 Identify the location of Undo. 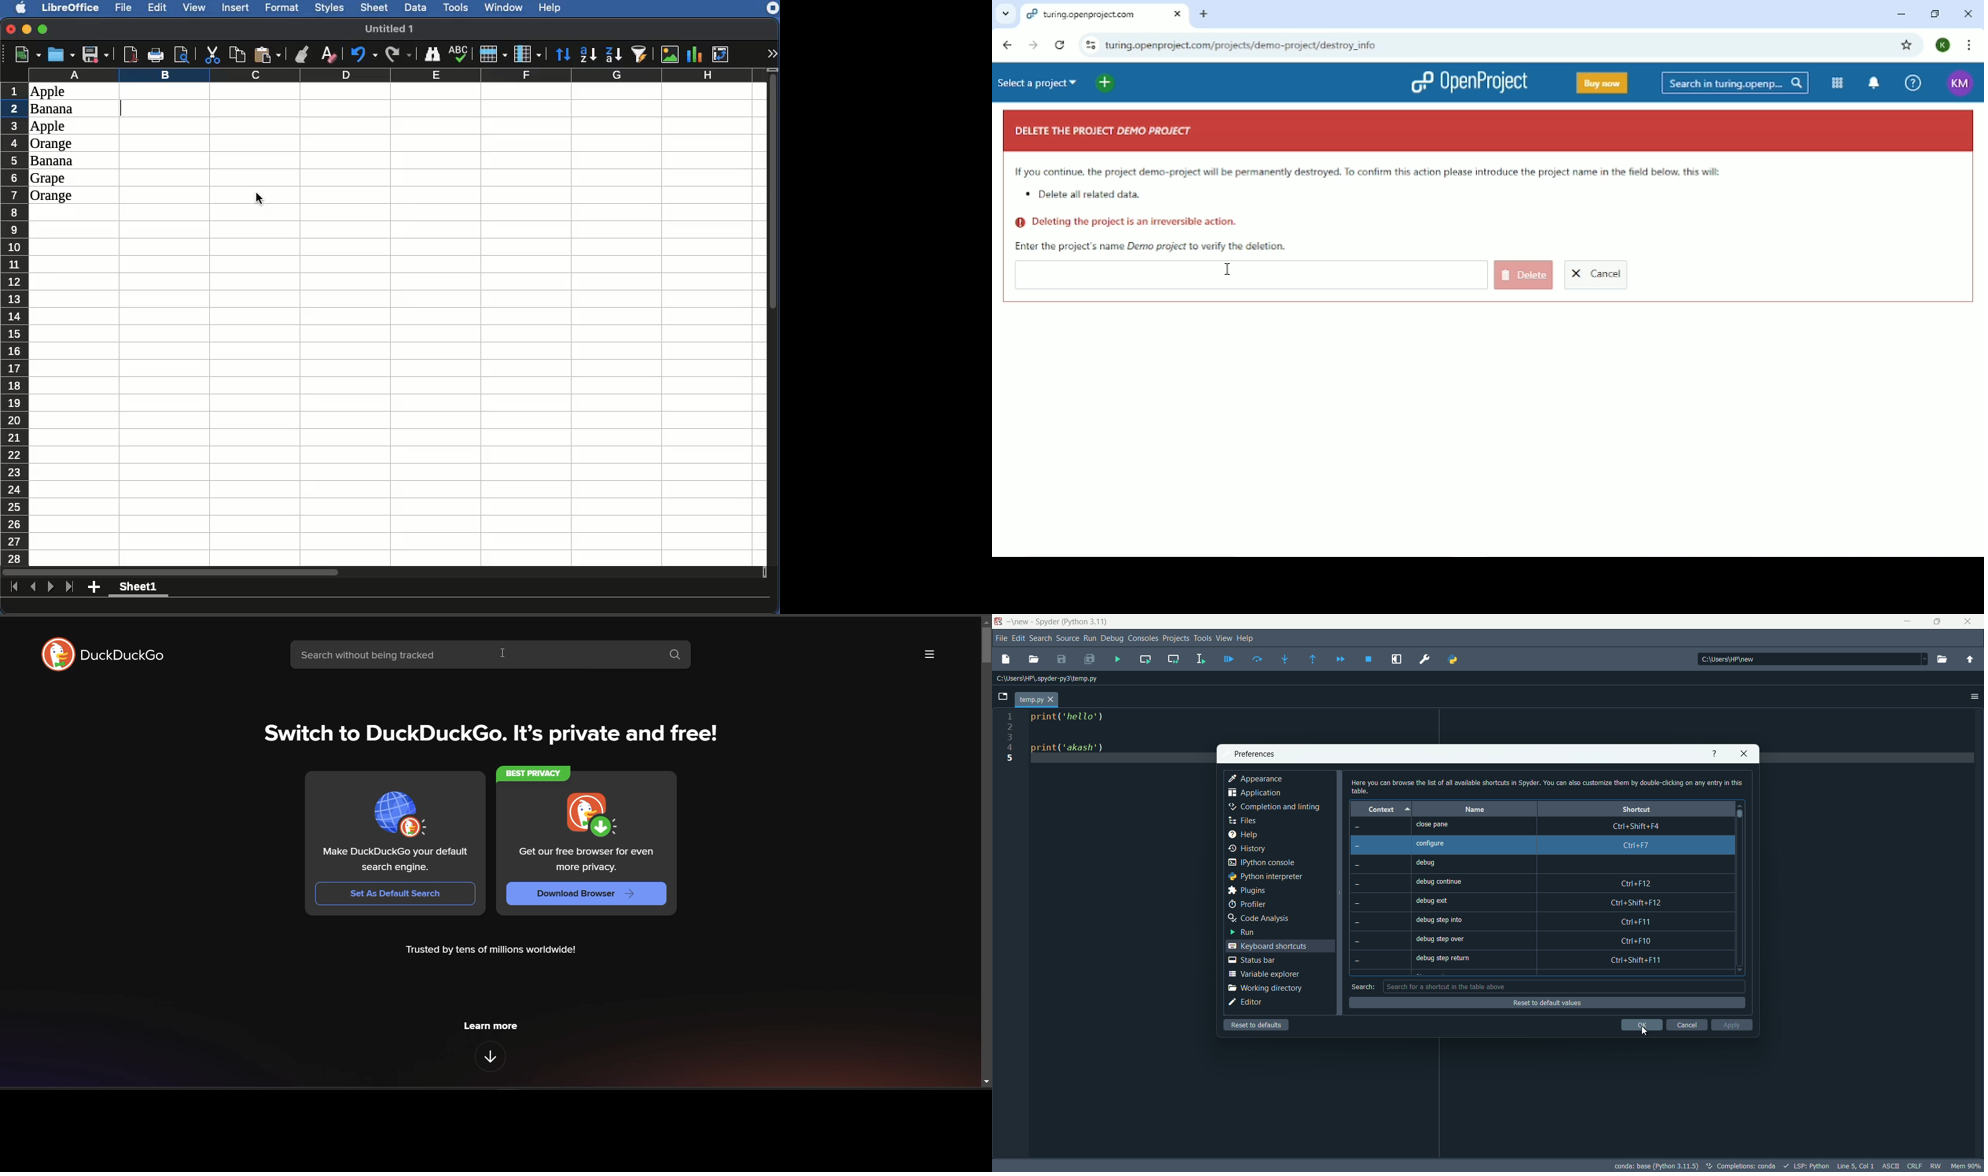
(364, 55).